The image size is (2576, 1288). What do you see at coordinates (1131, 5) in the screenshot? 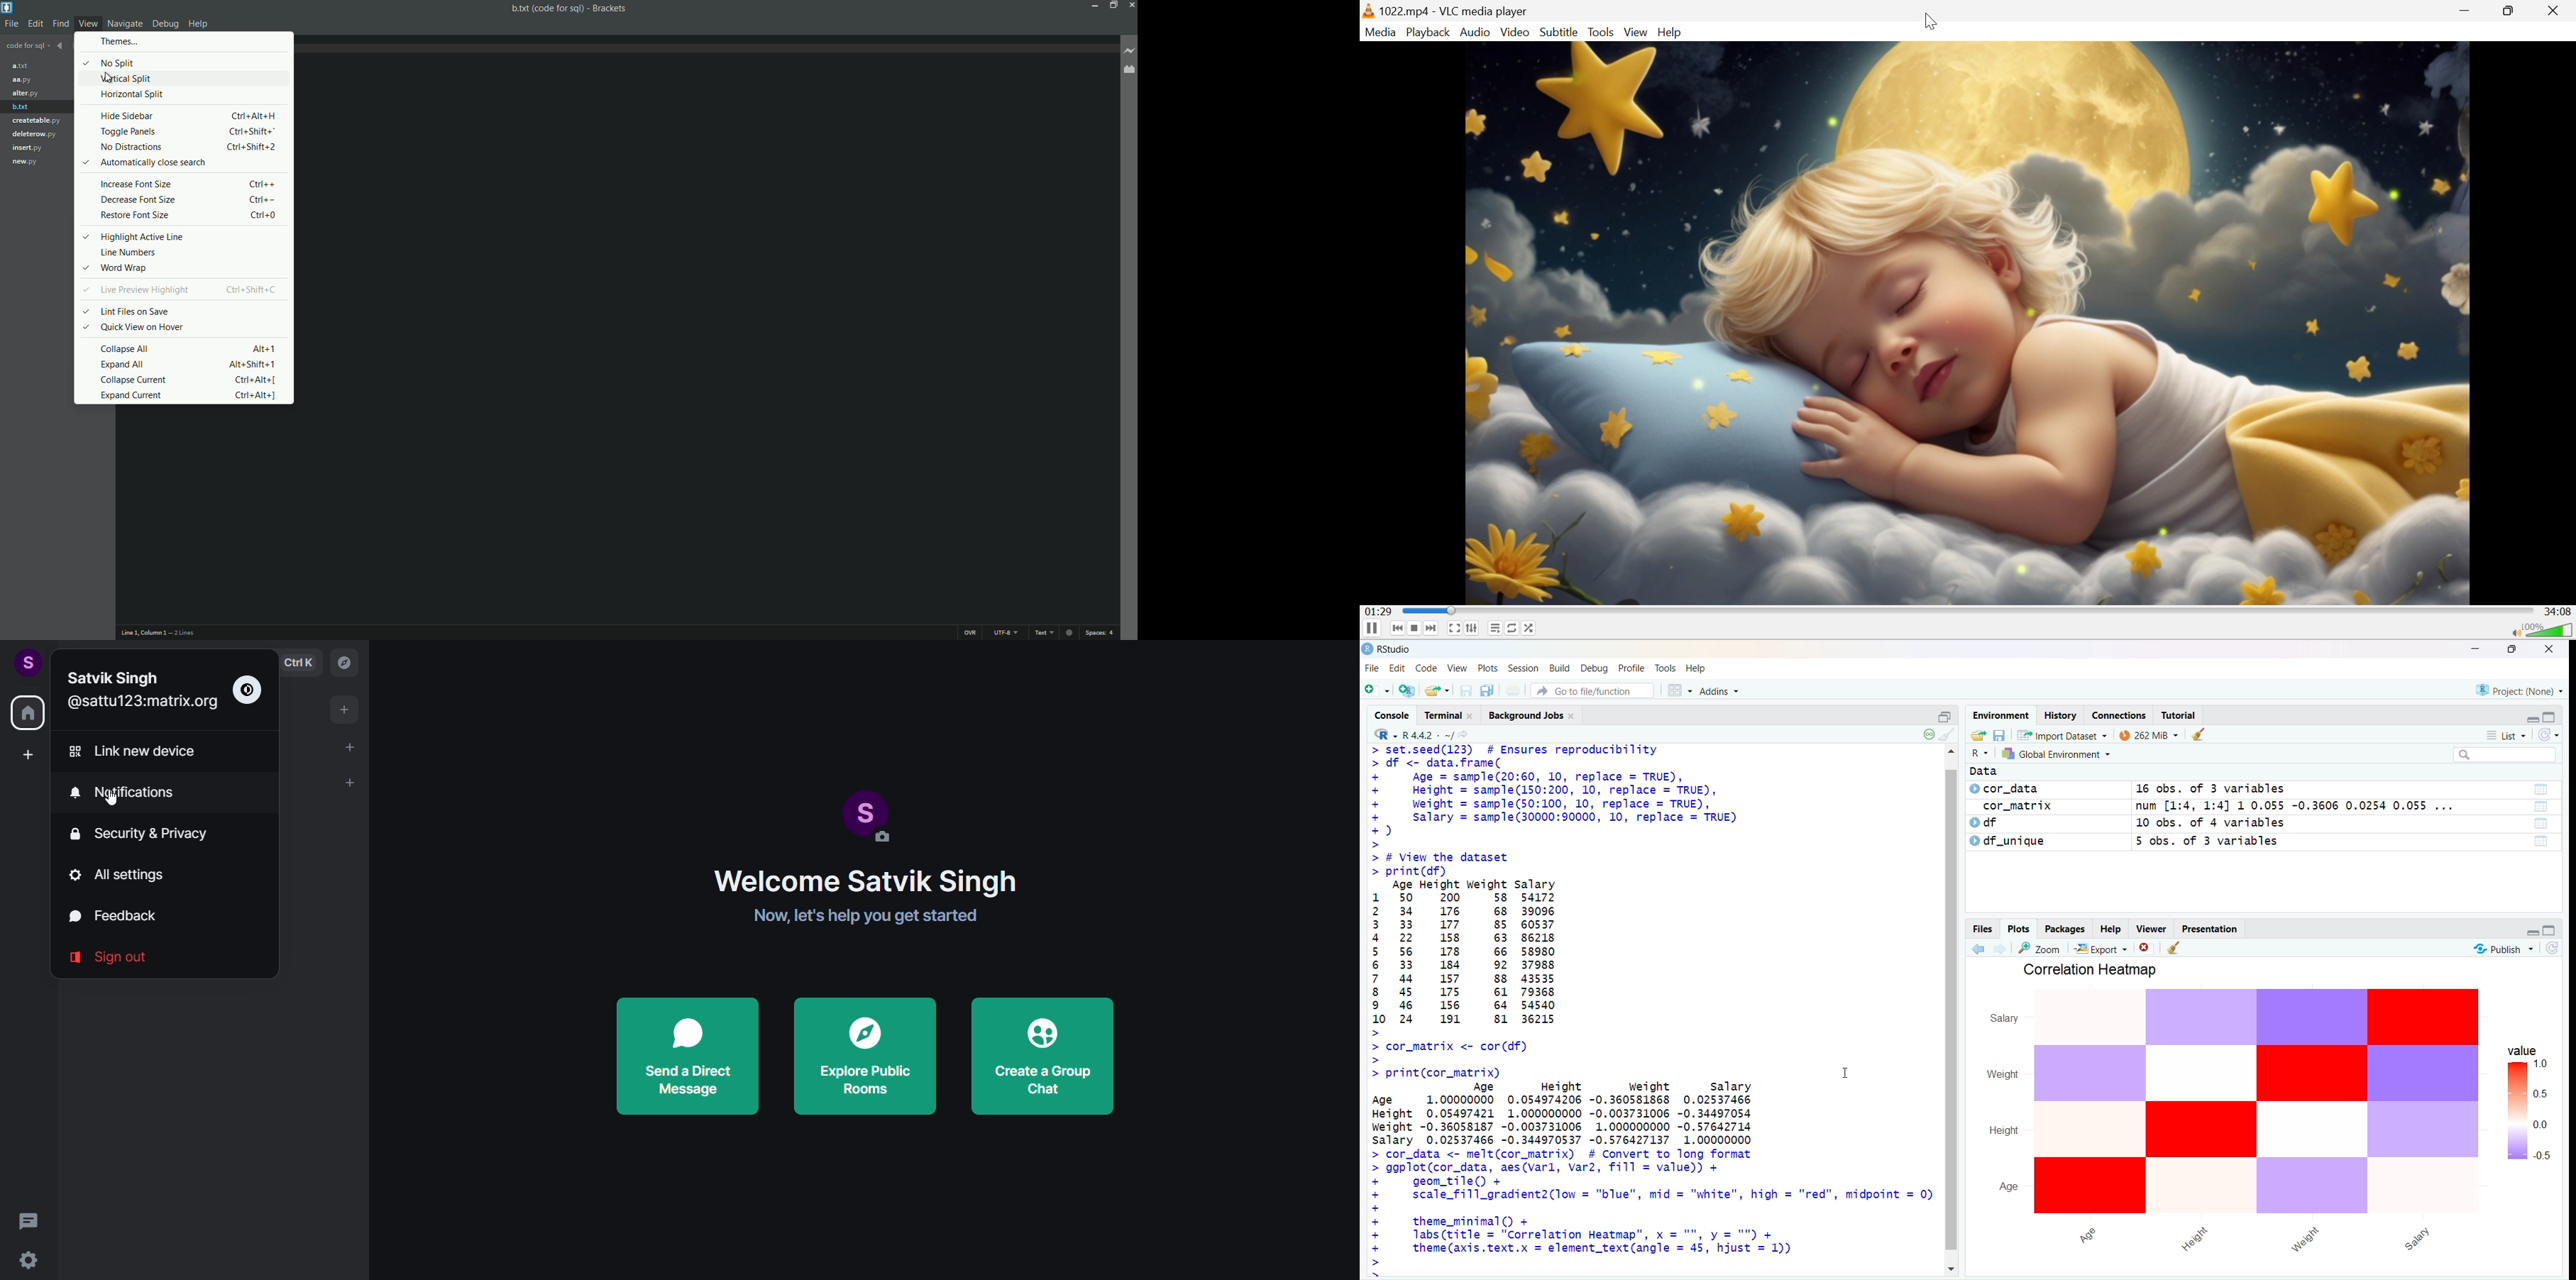
I see `Close app` at bounding box center [1131, 5].